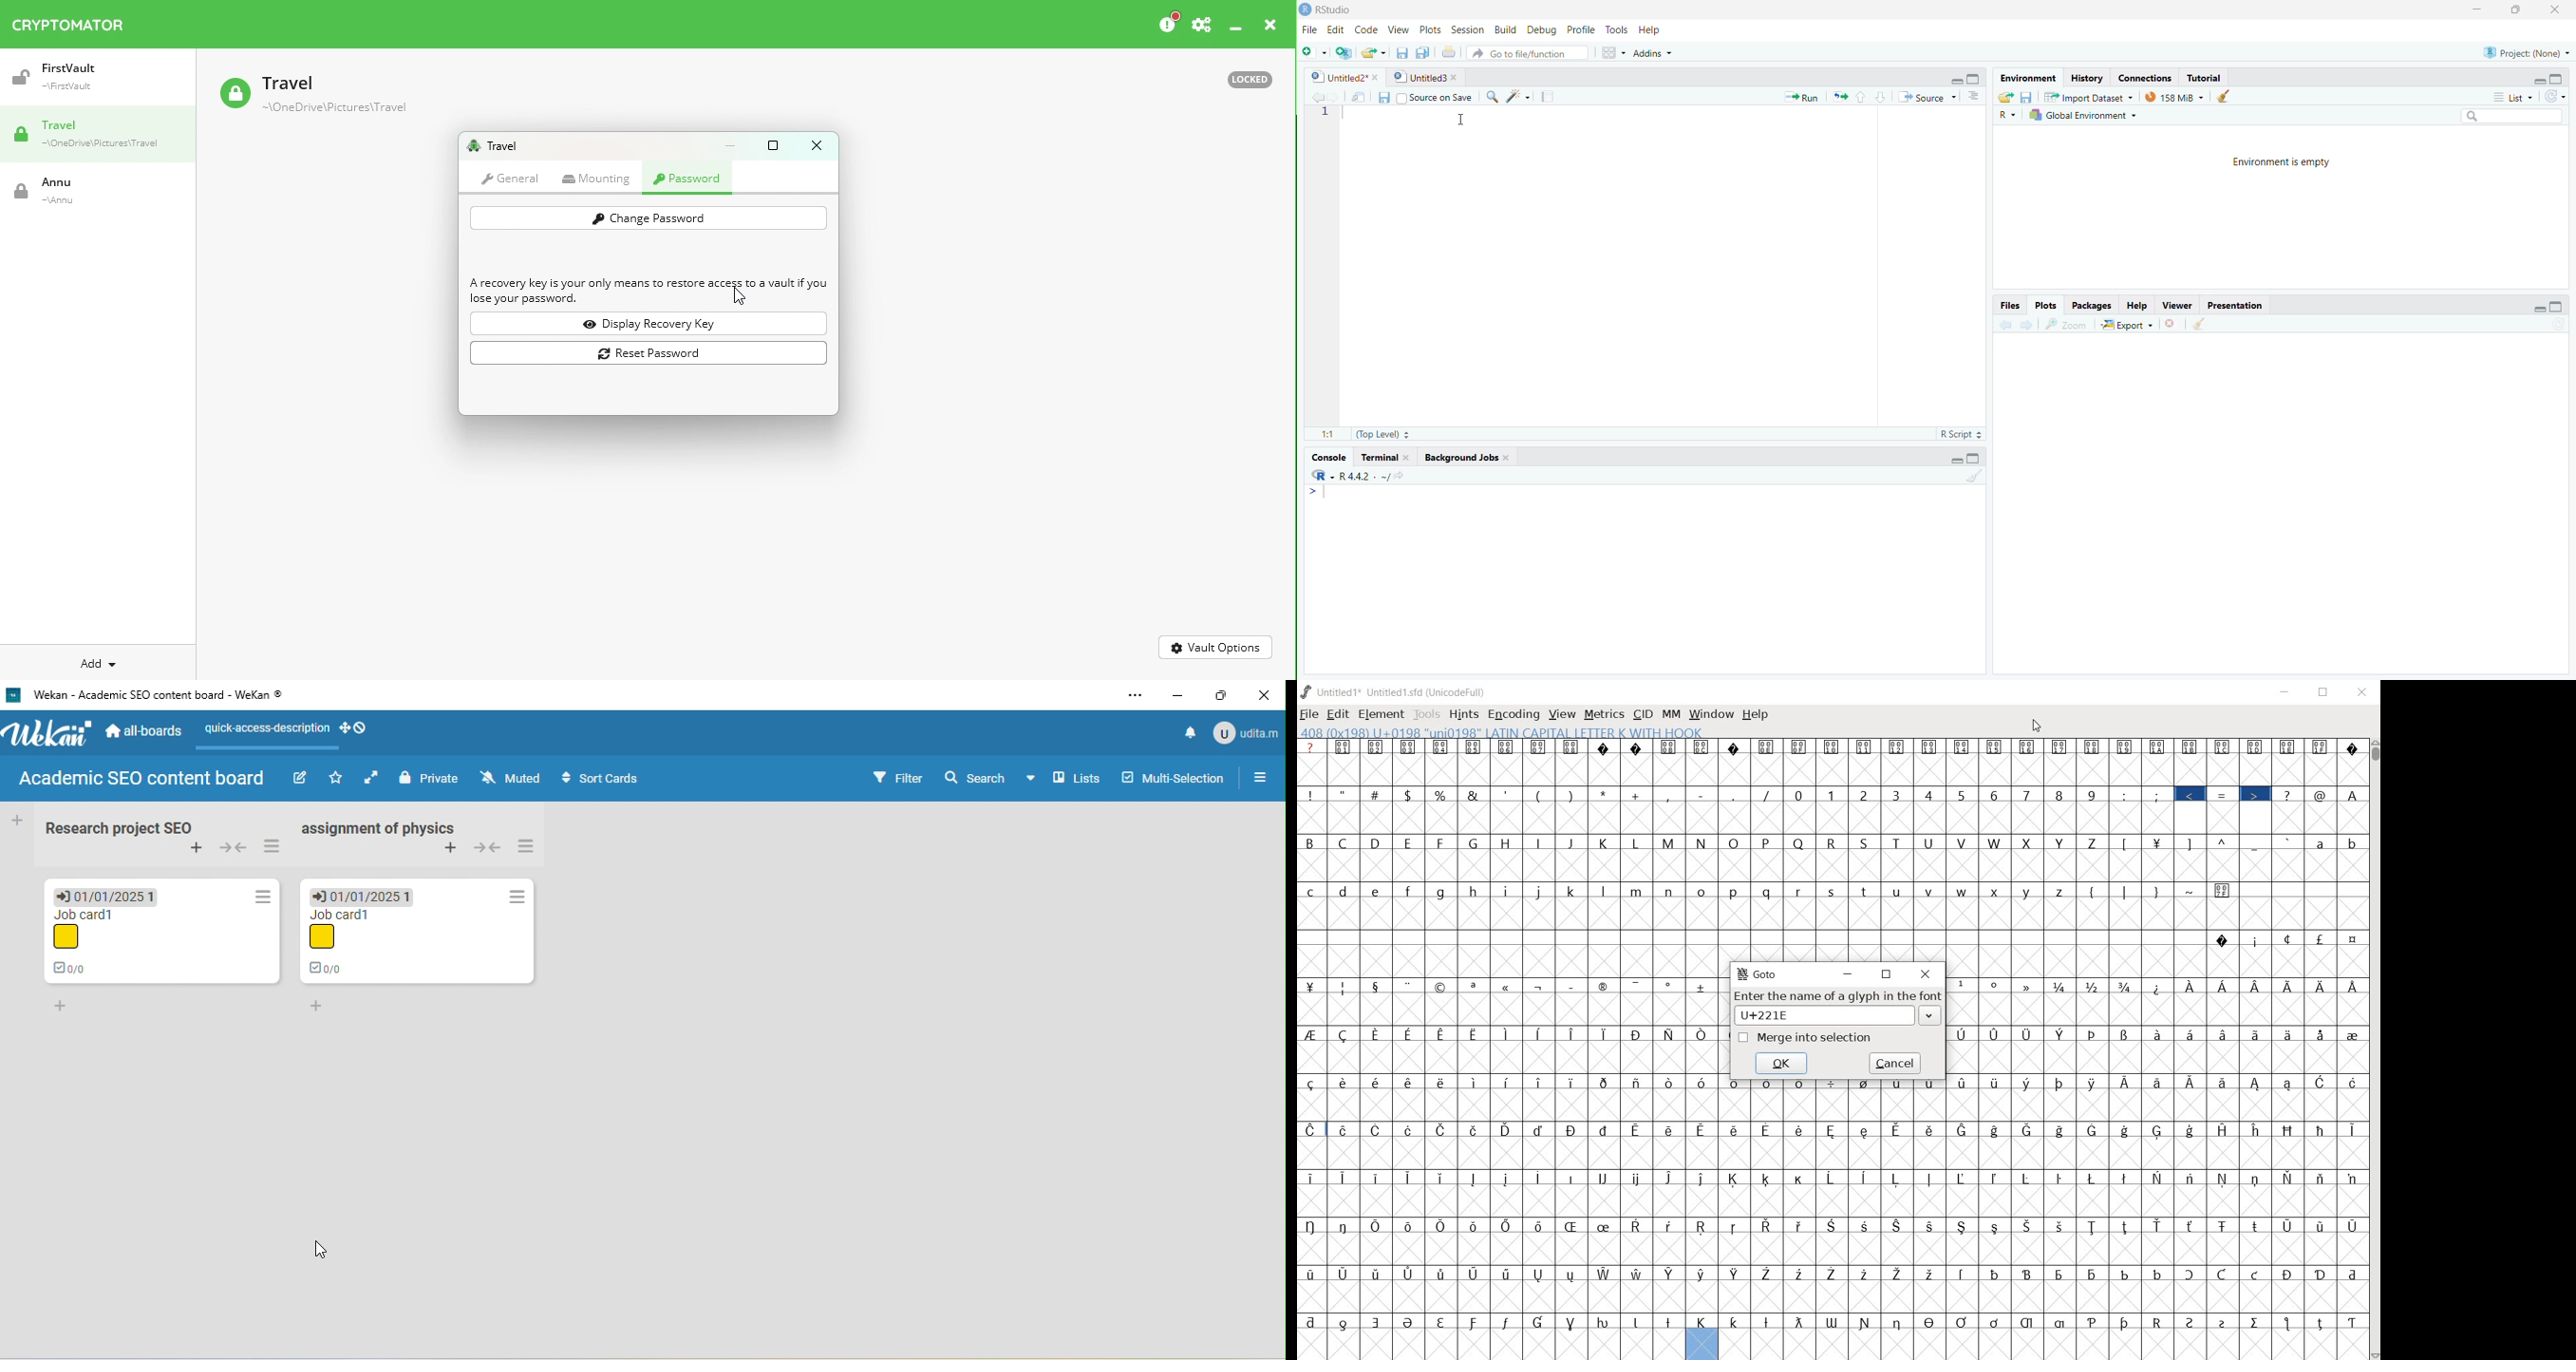 The height and width of the screenshot is (1372, 2576). Describe the element at coordinates (1386, 456) in the screenshot. I see `Terminal` at that location.